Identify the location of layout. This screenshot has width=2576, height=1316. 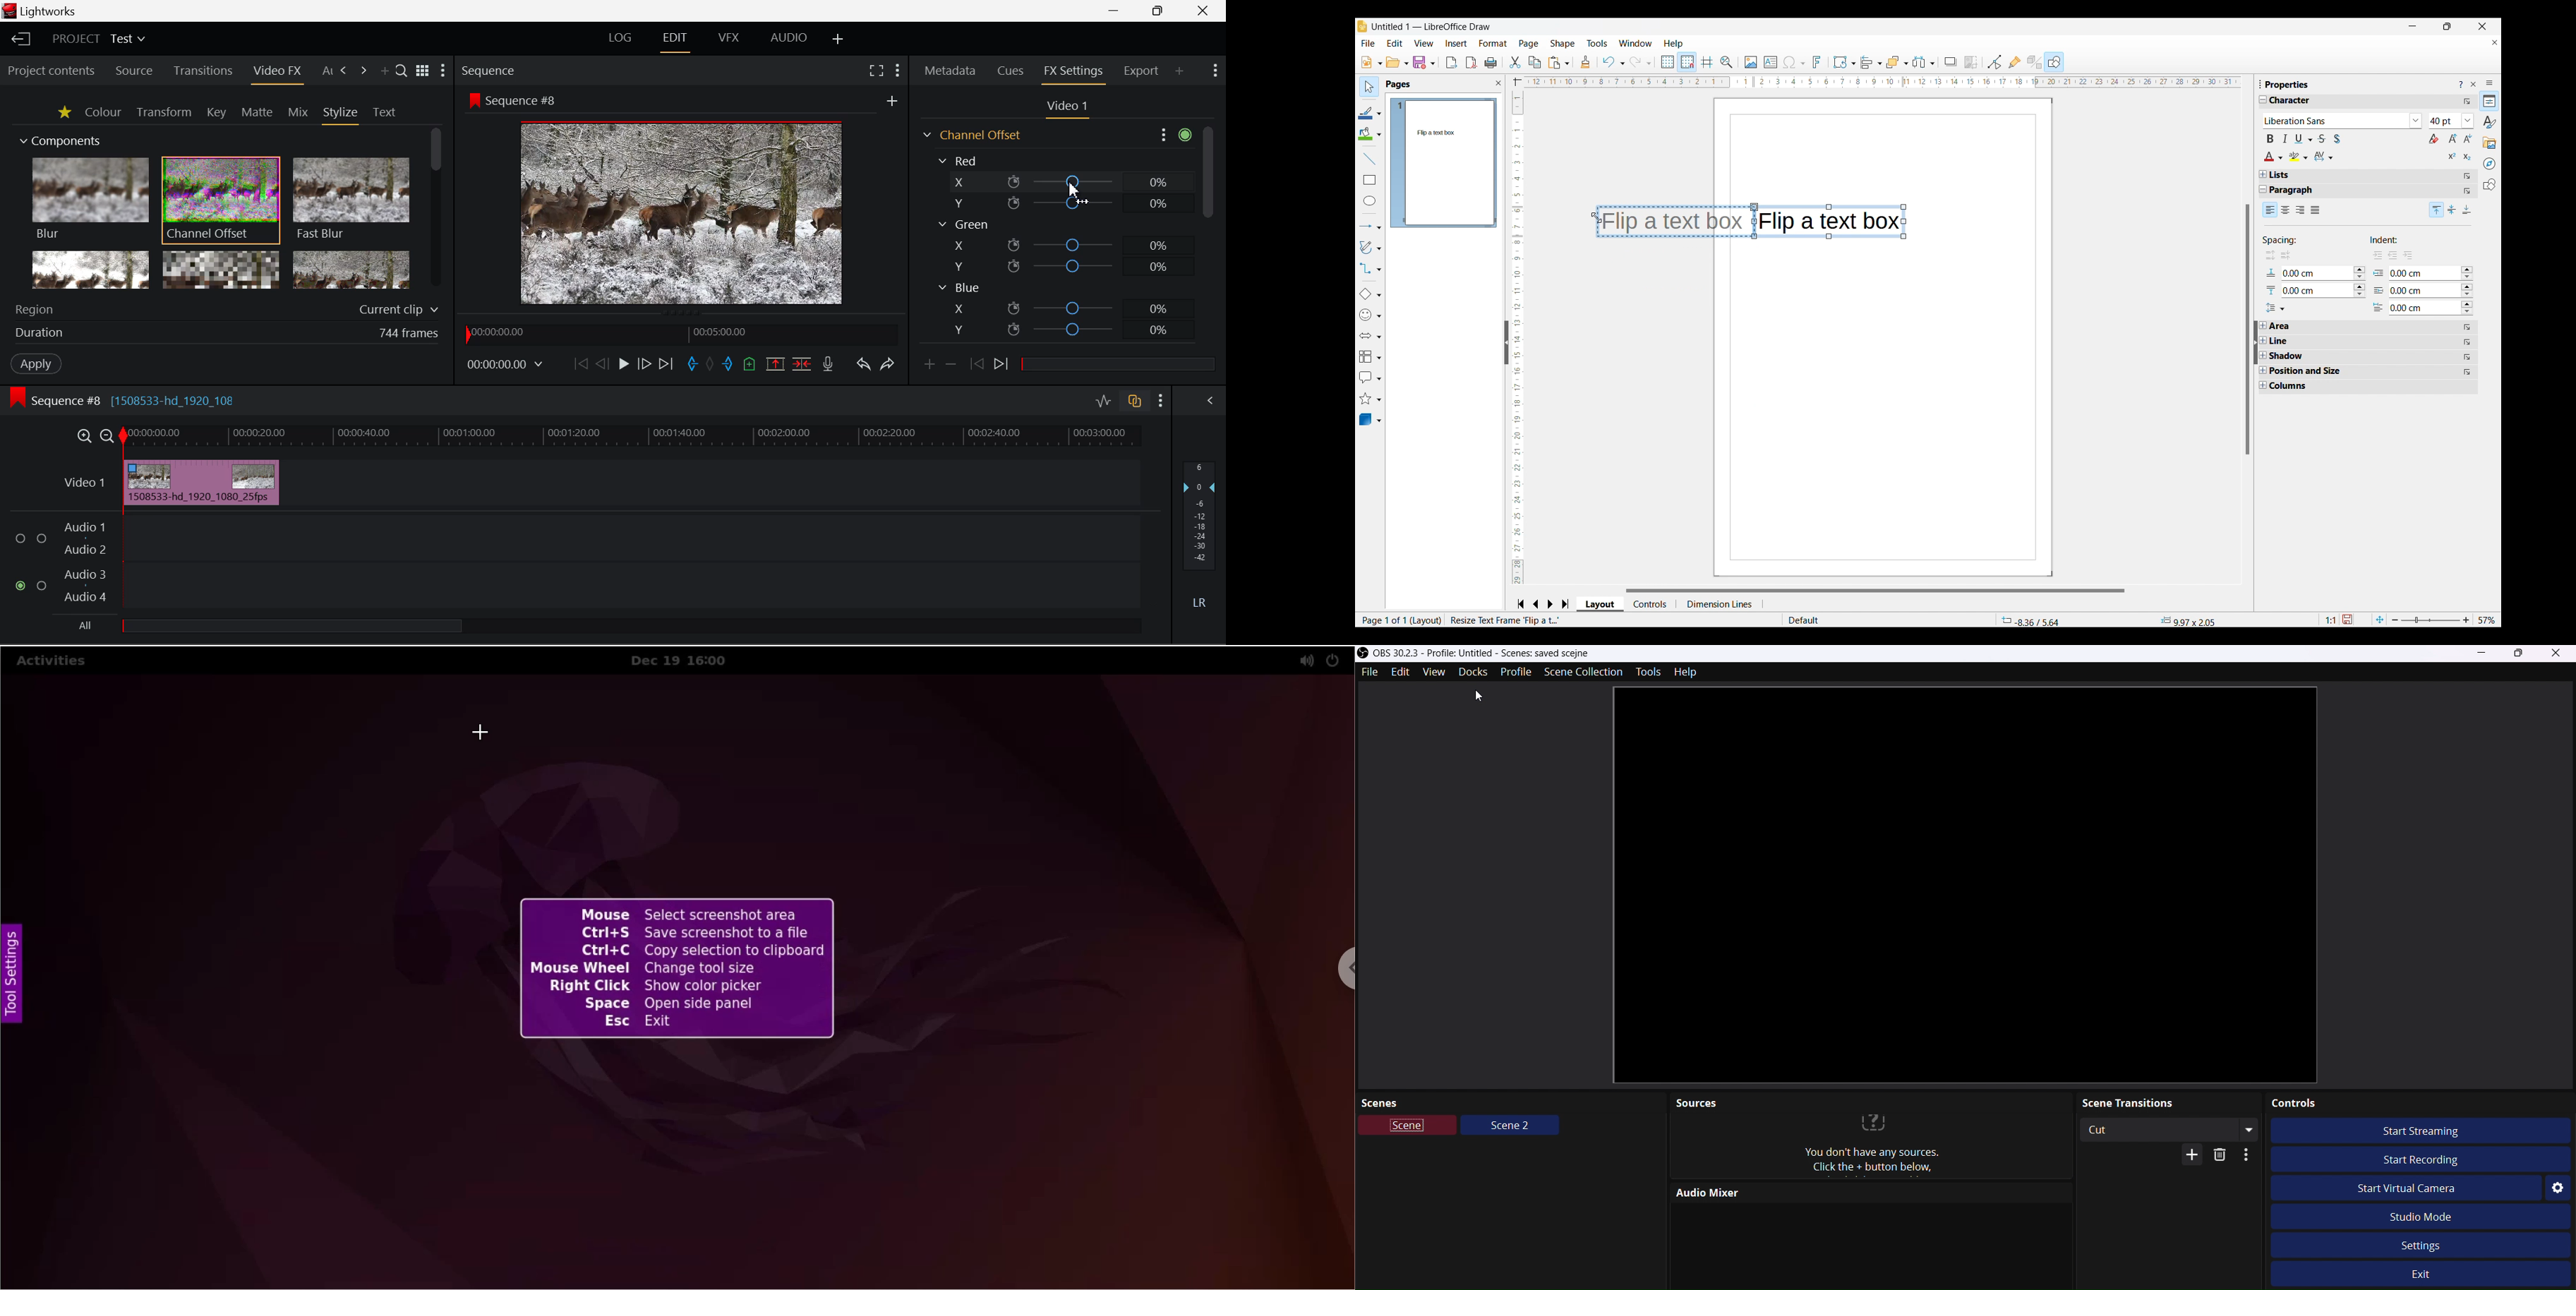
(1427, 621).